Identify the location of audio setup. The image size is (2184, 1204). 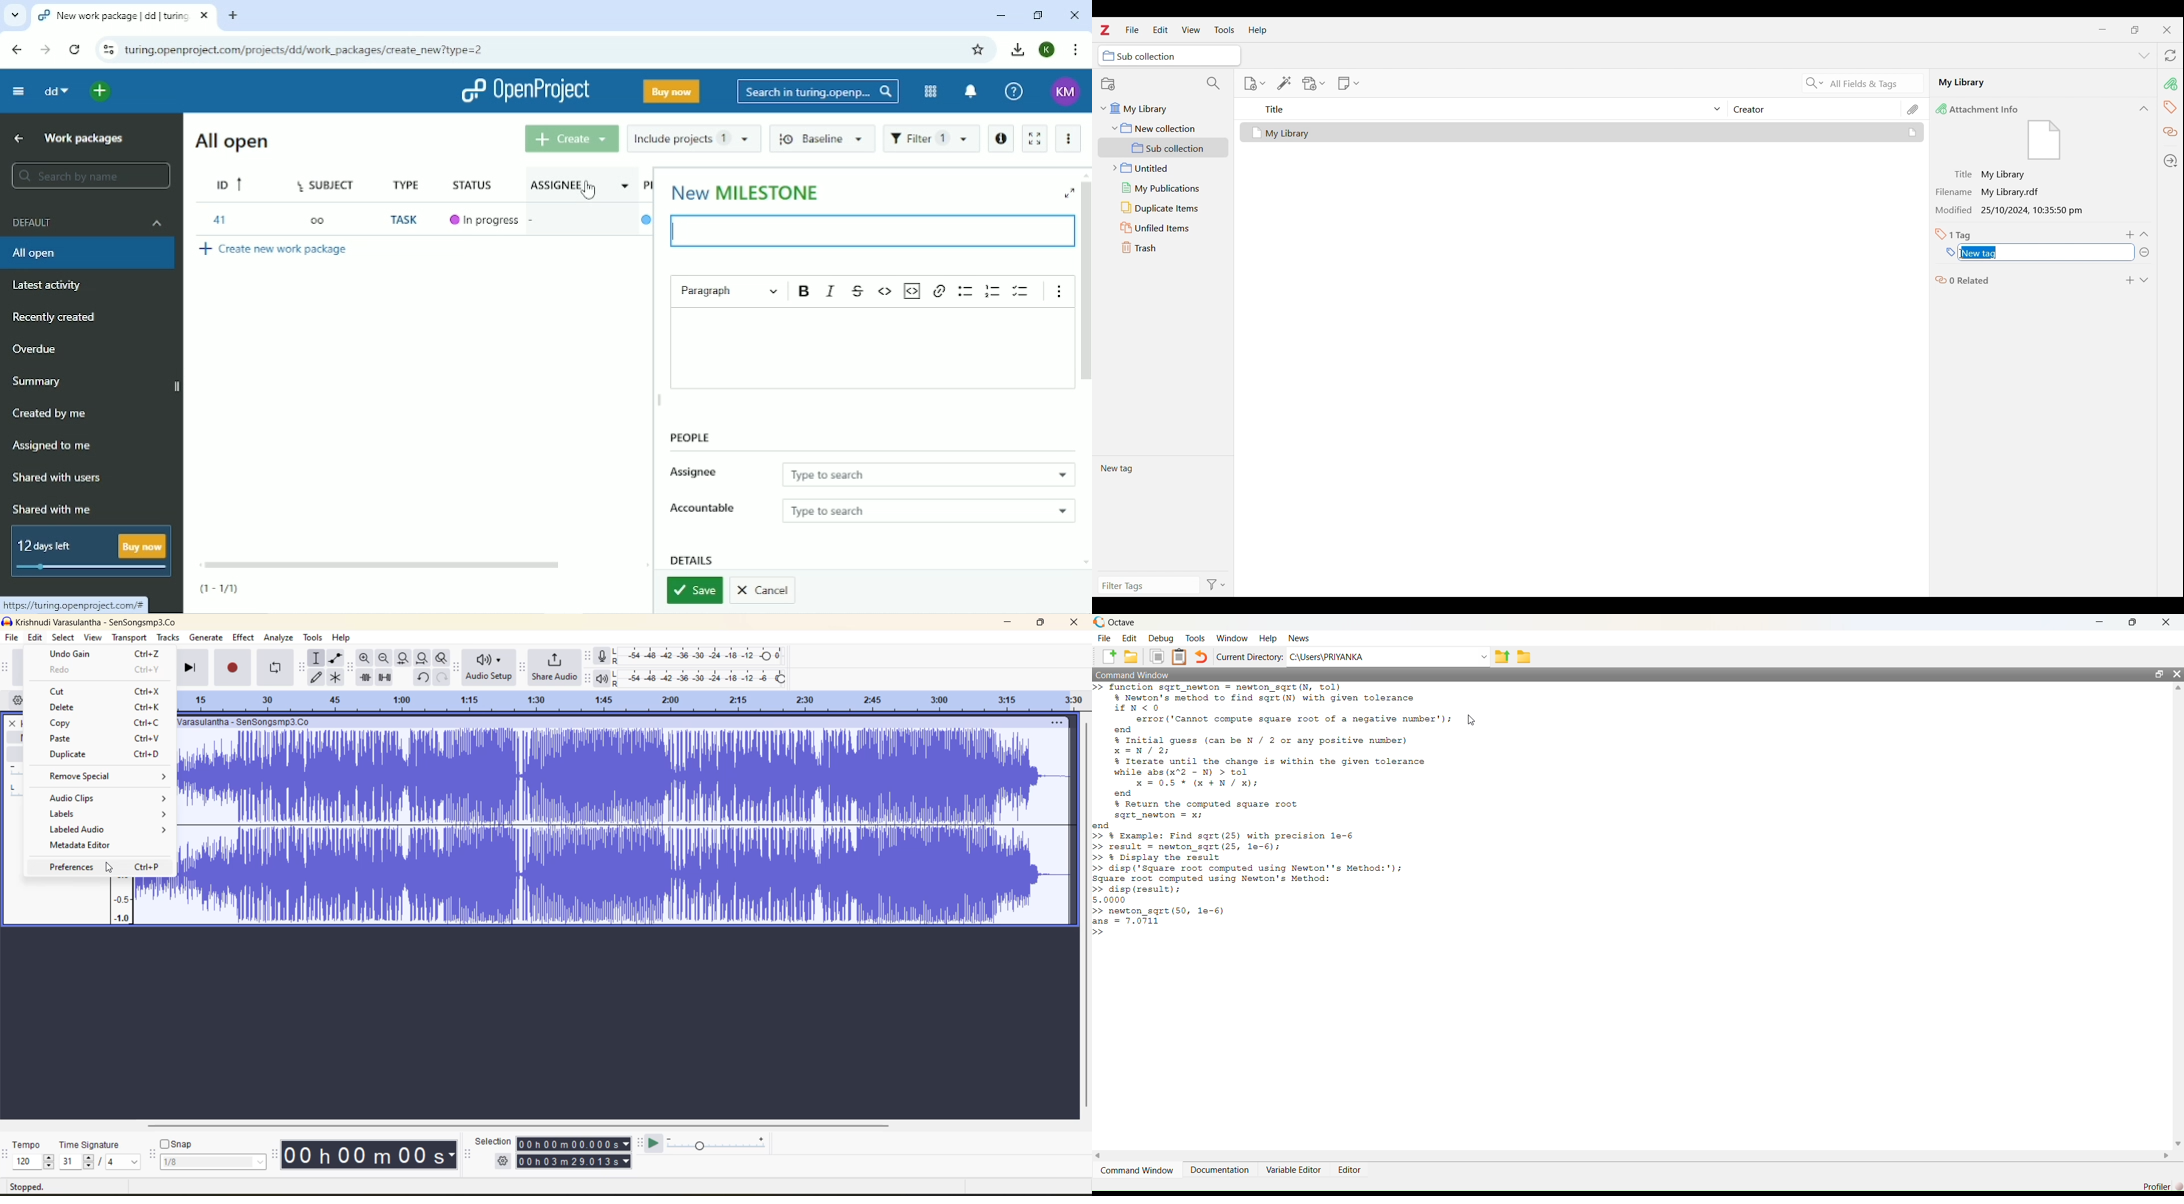
(490, 669).